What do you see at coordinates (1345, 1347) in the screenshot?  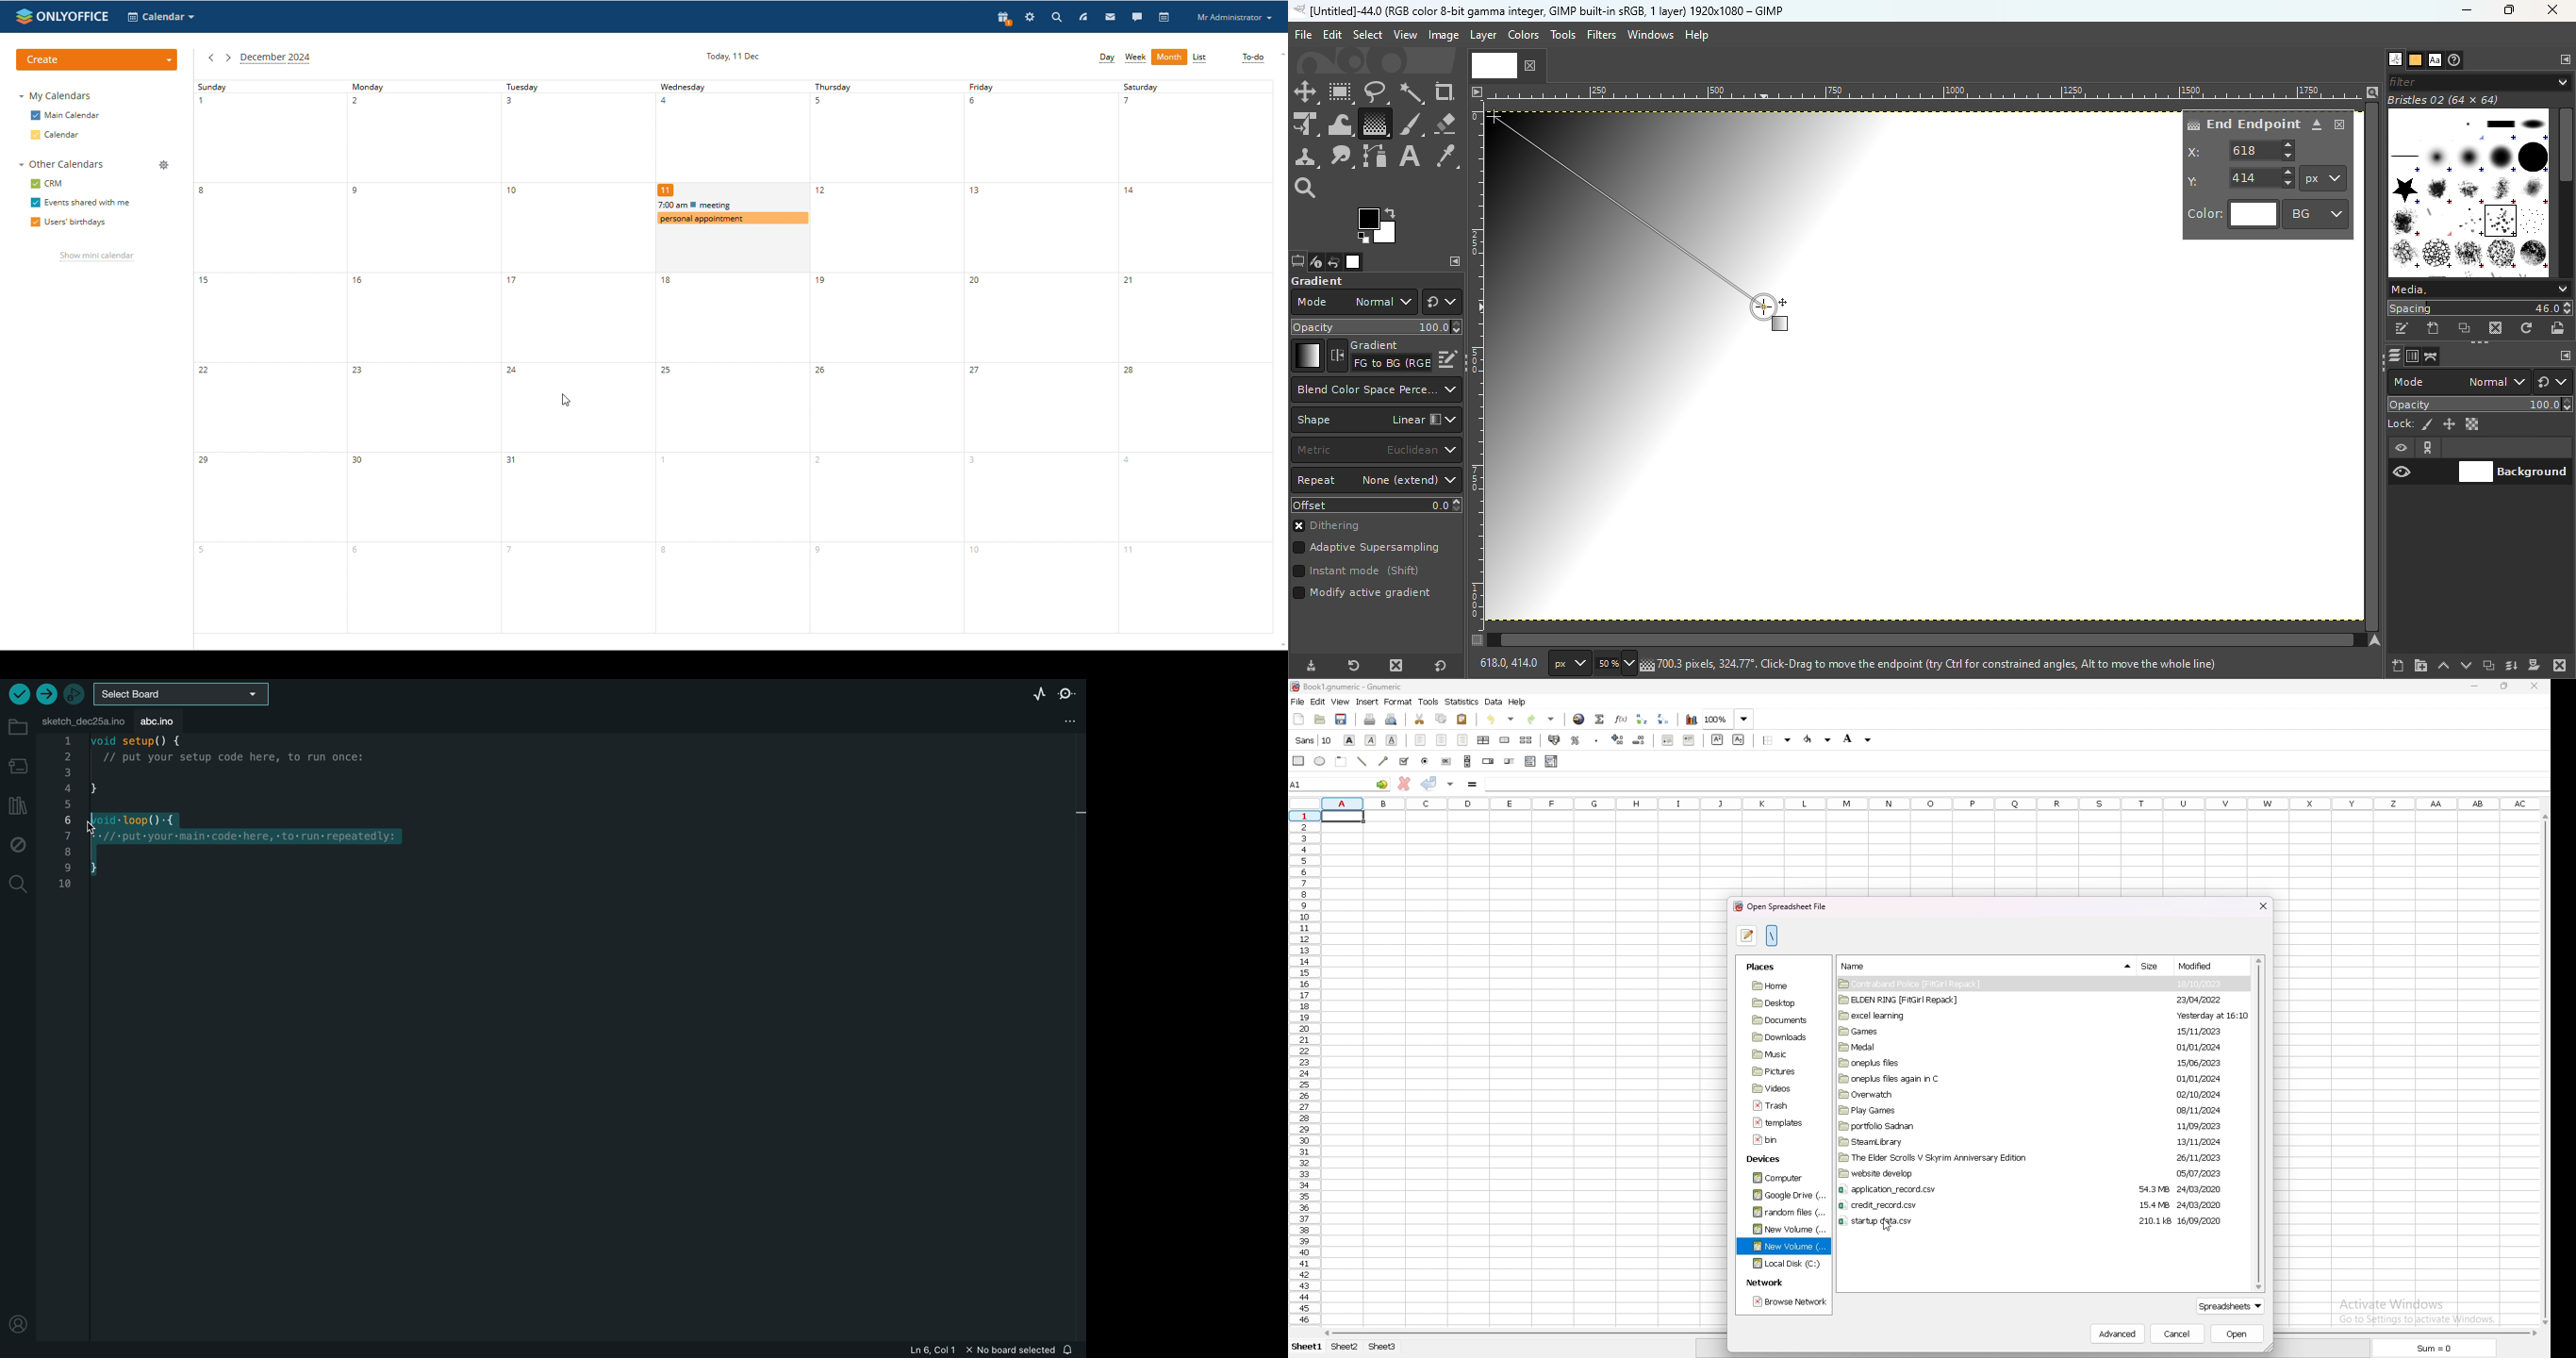 I see `Sheet 2` at bounding box center [1345, 1347].